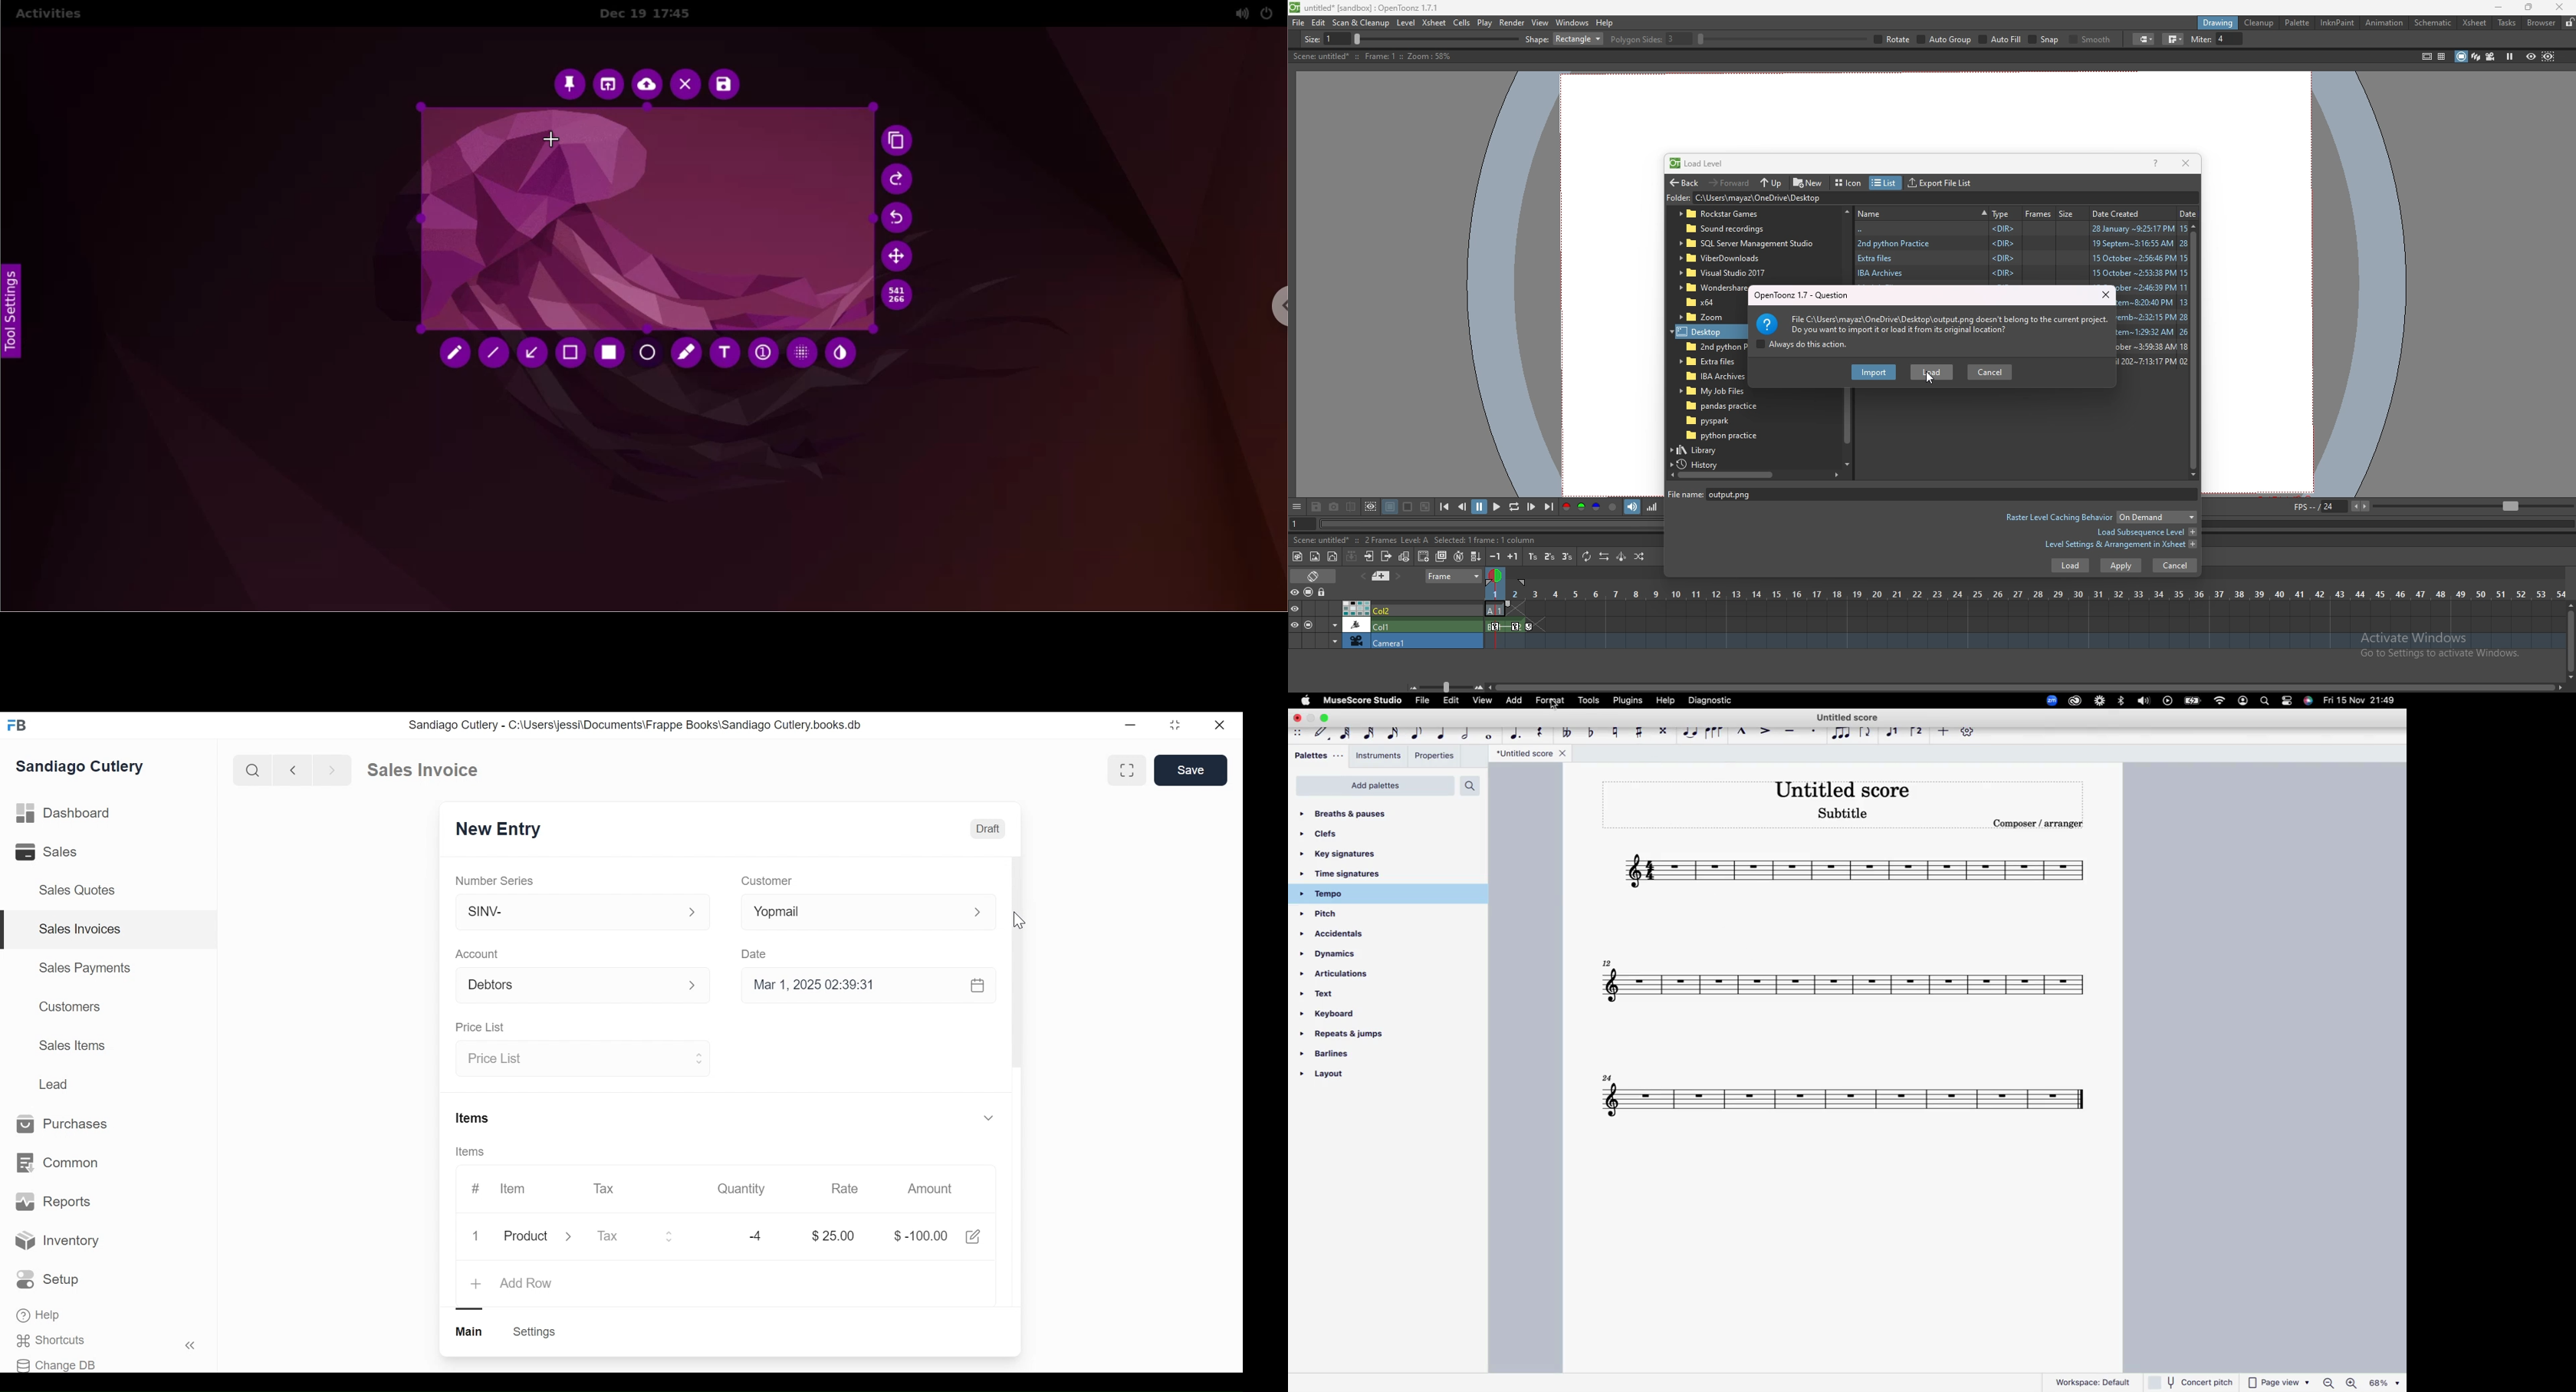  What do you see at coordinates (1427, 40) in the screenshot?
I see `thickness` at bounding box center [1427, 40].